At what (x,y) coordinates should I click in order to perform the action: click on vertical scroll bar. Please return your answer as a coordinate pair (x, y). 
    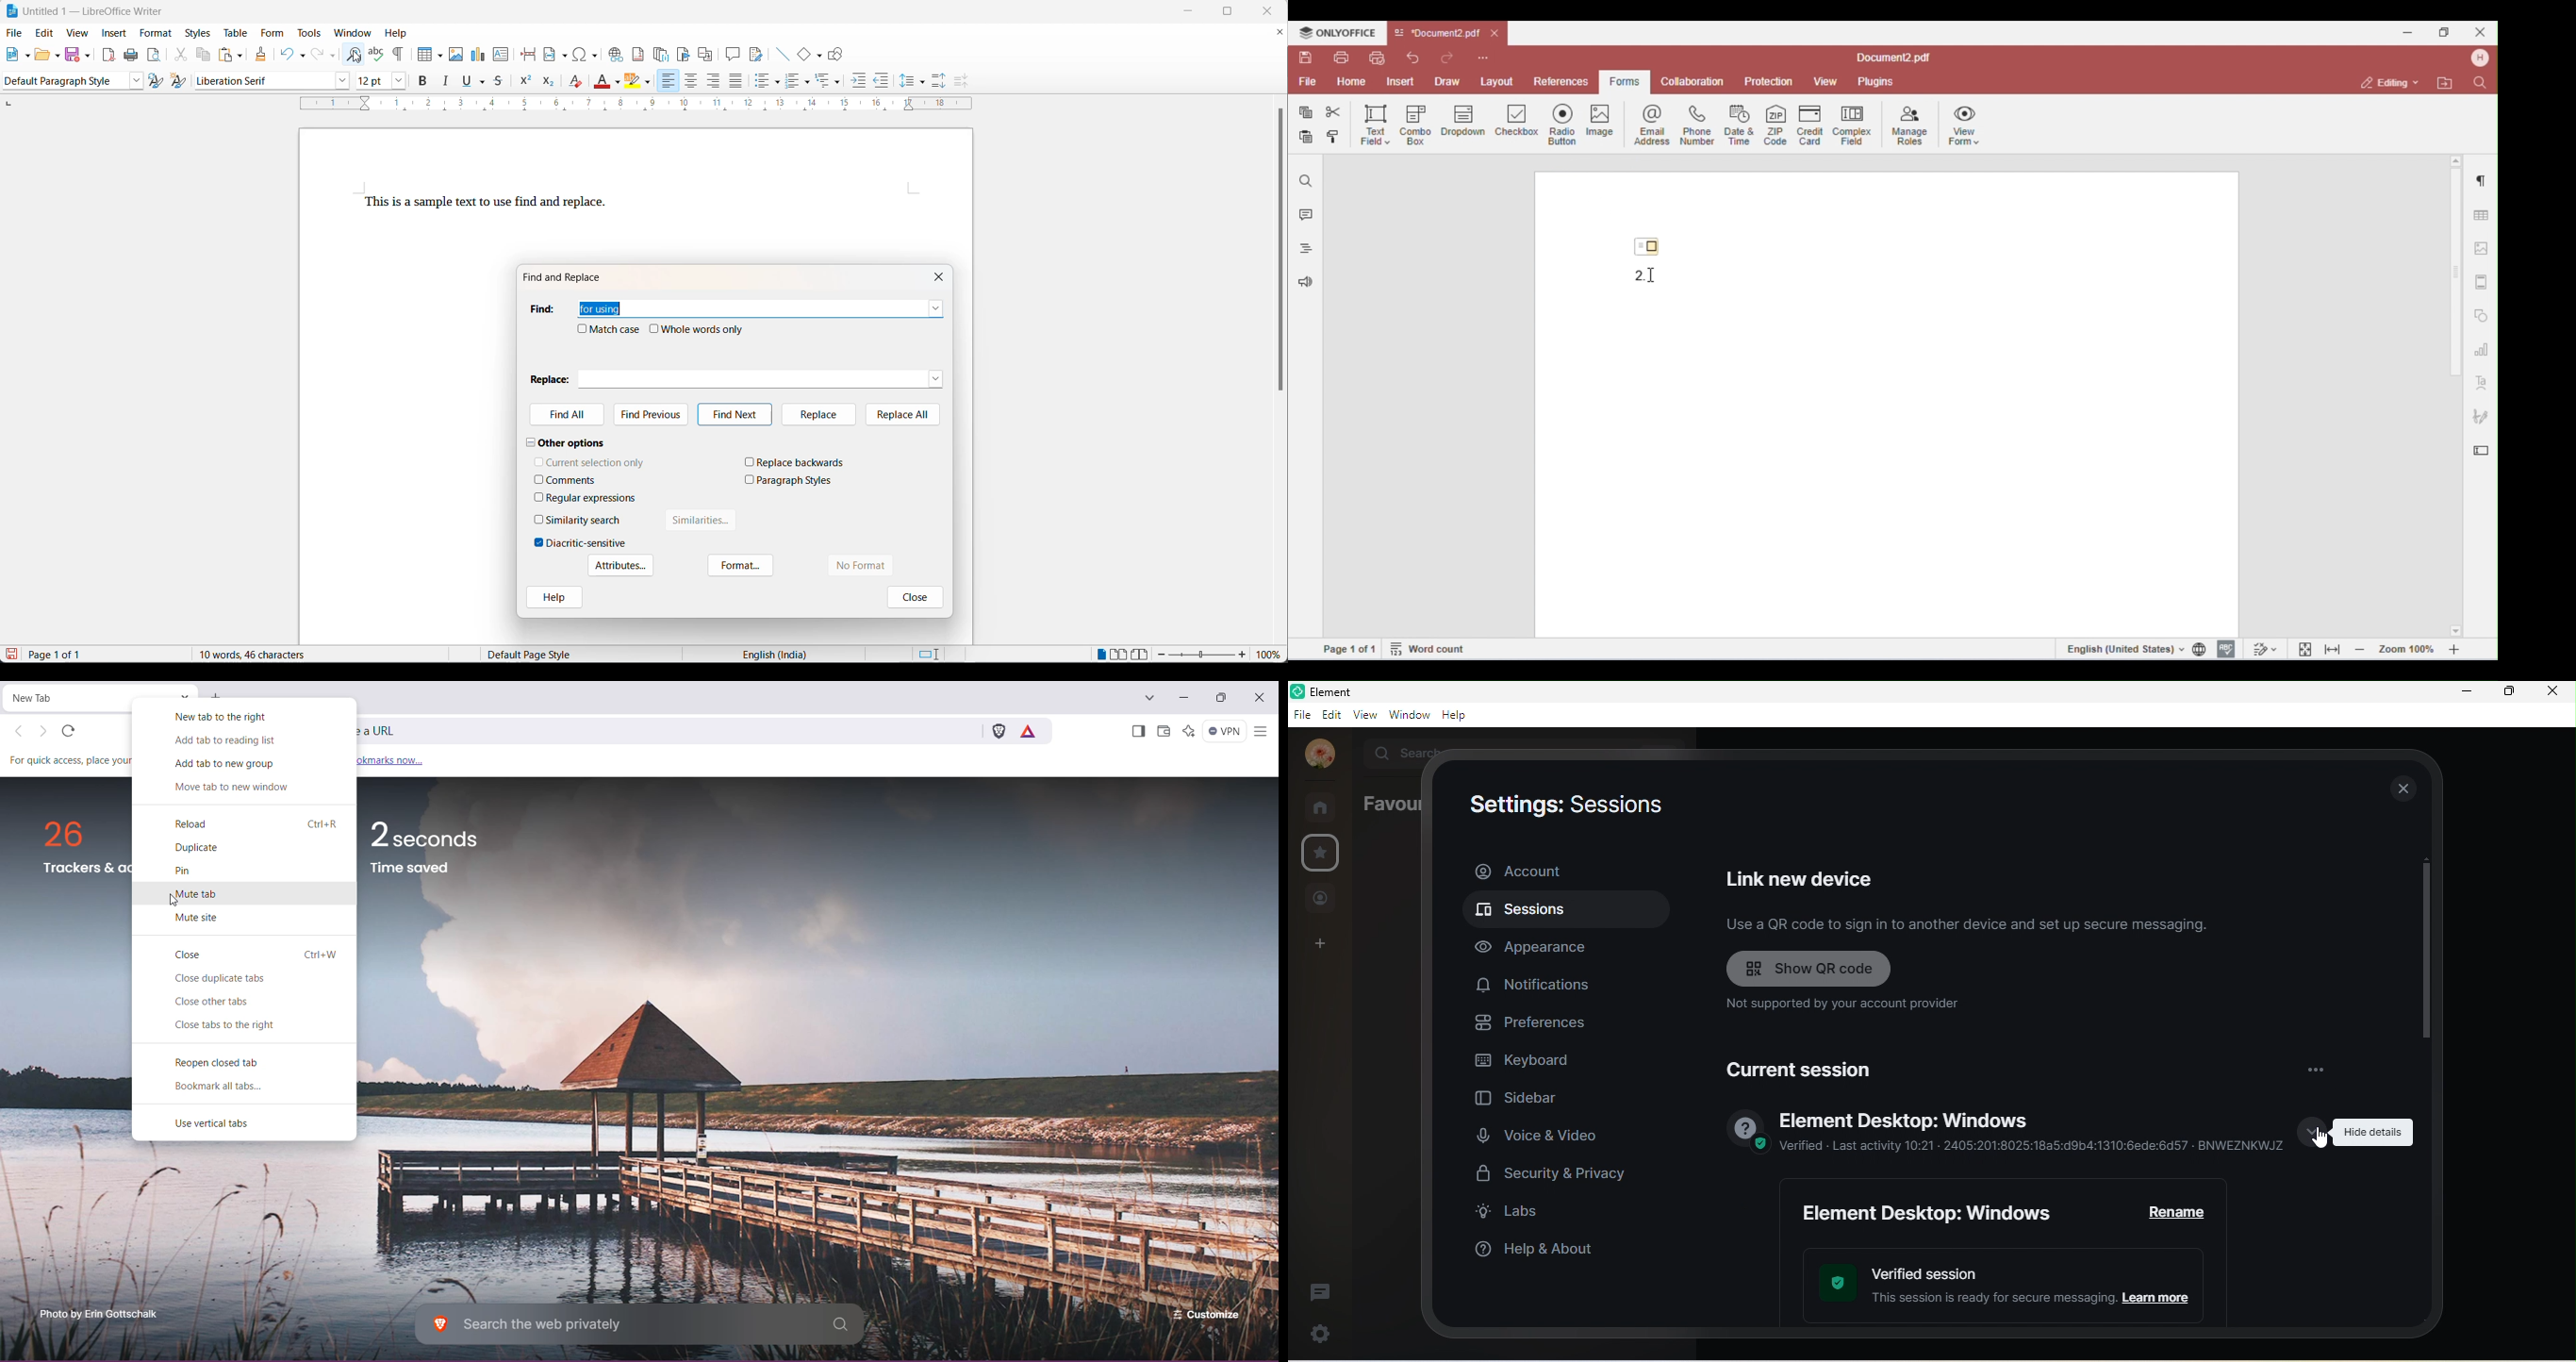
    Looking at the image, I should click on (2428, 993).